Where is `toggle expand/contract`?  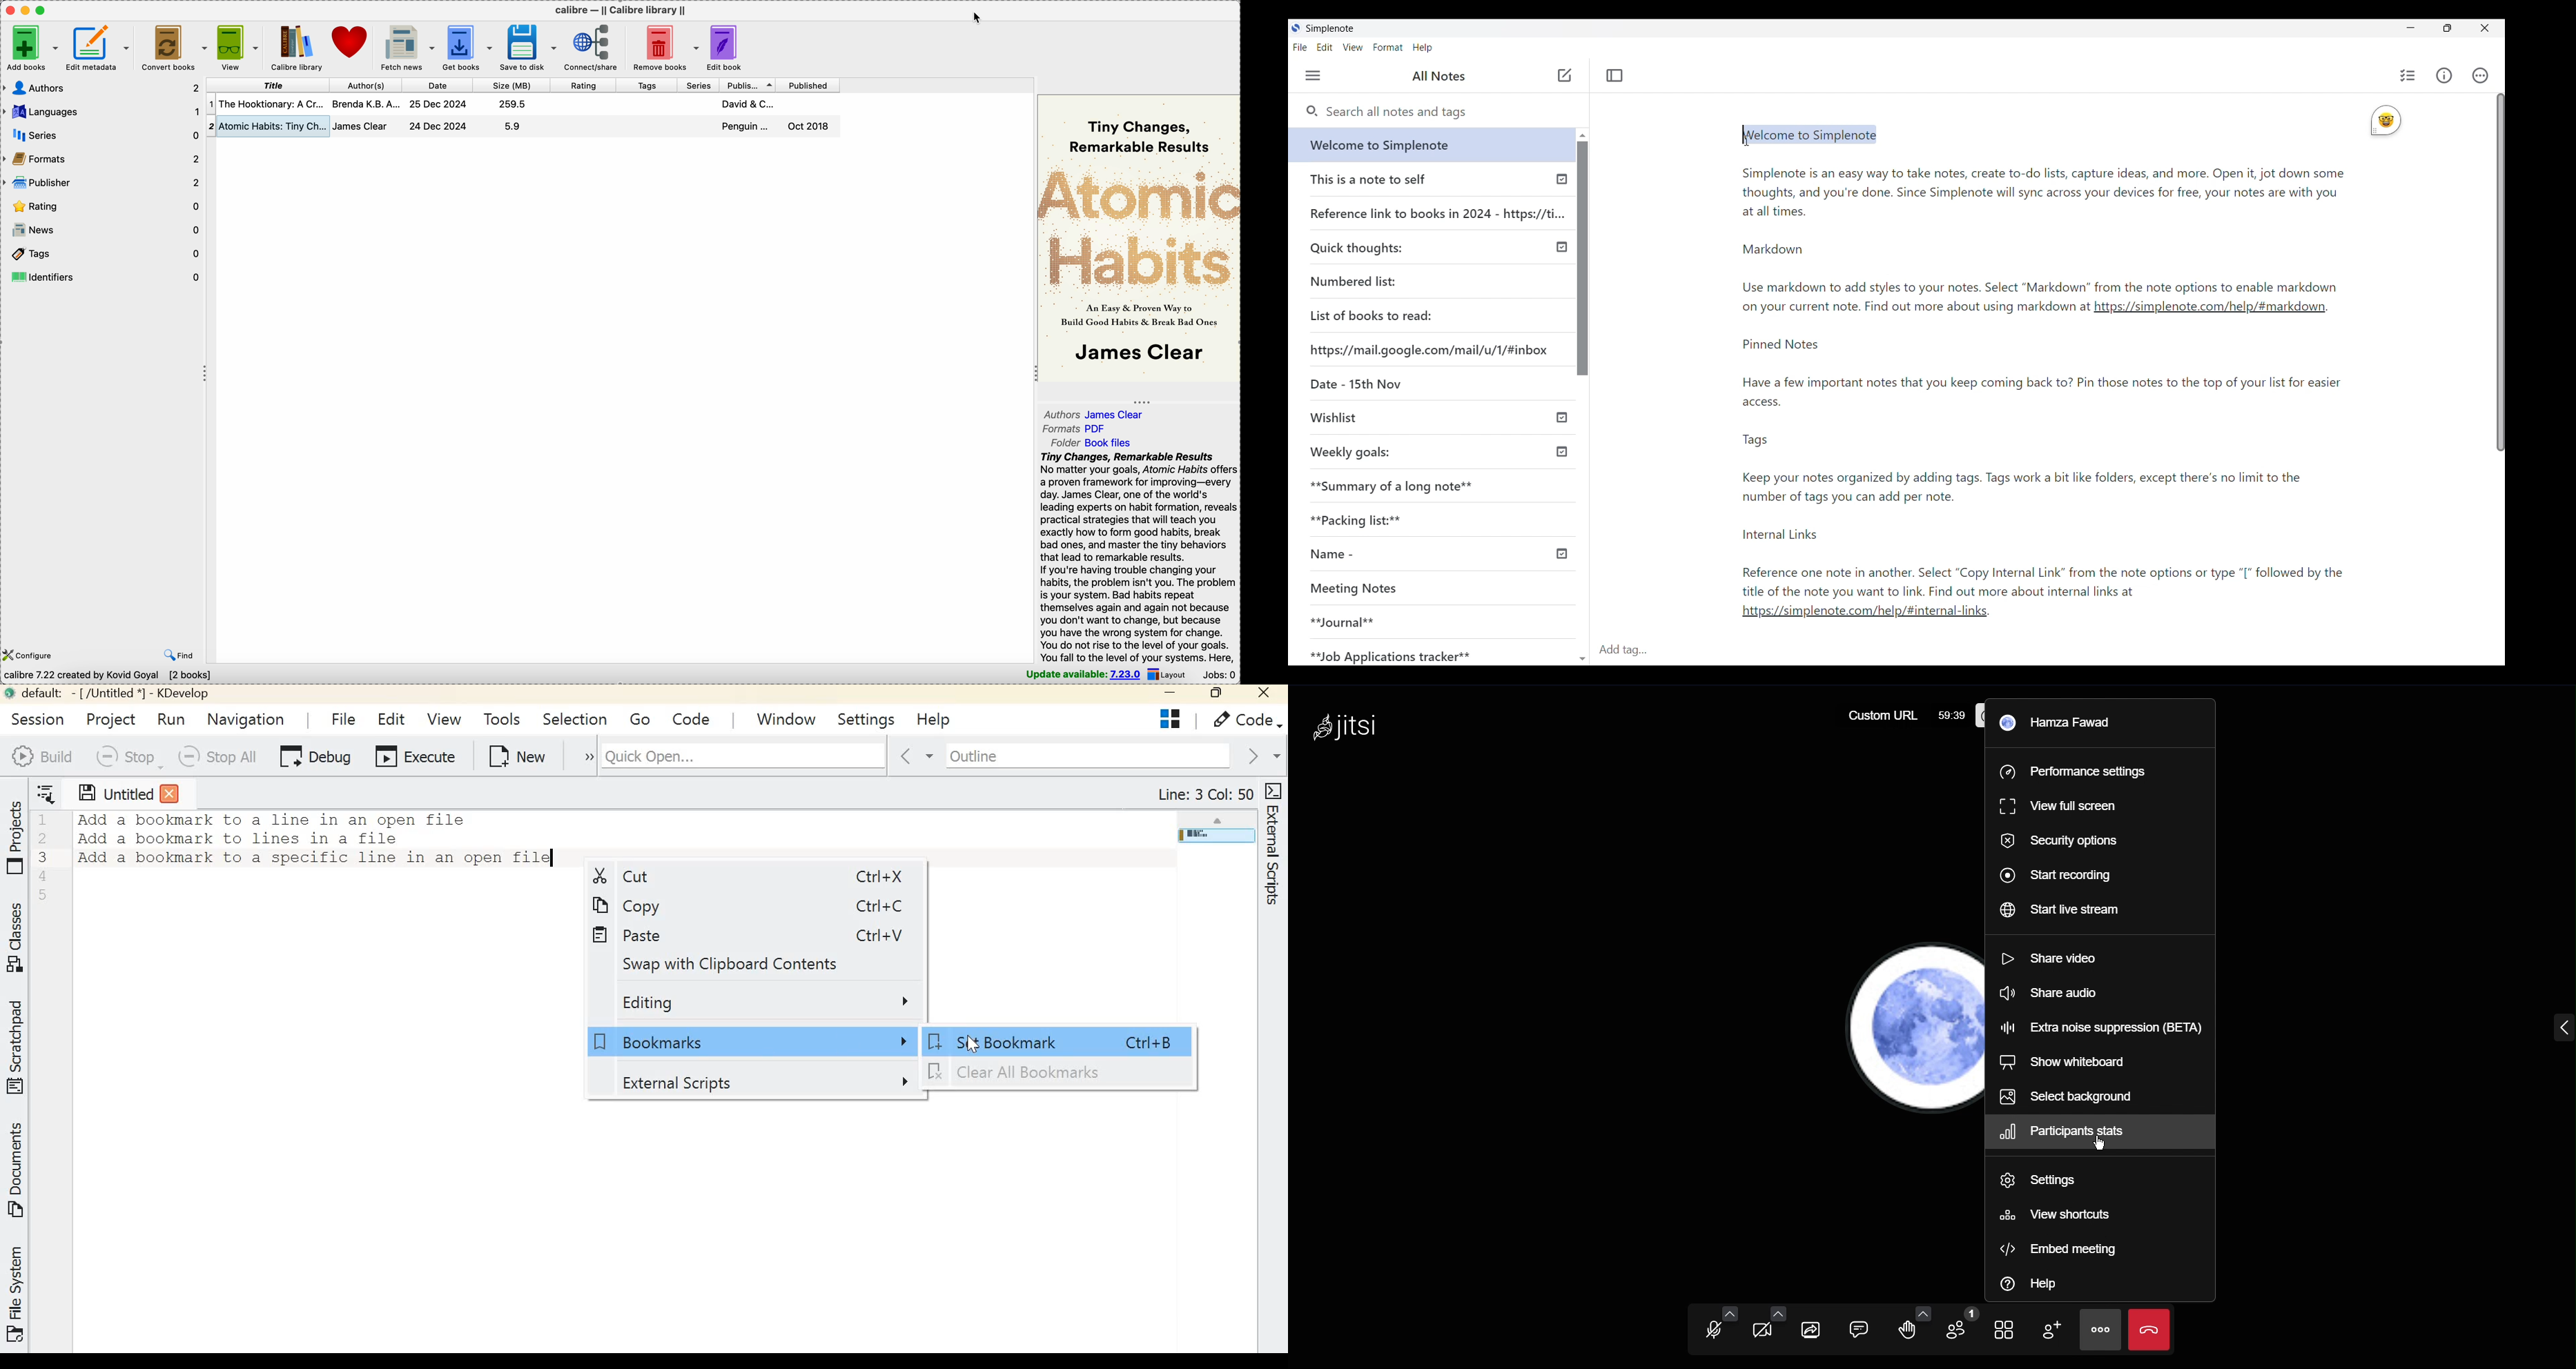 toggle expand/contract is located at coordinates (1036, 373).